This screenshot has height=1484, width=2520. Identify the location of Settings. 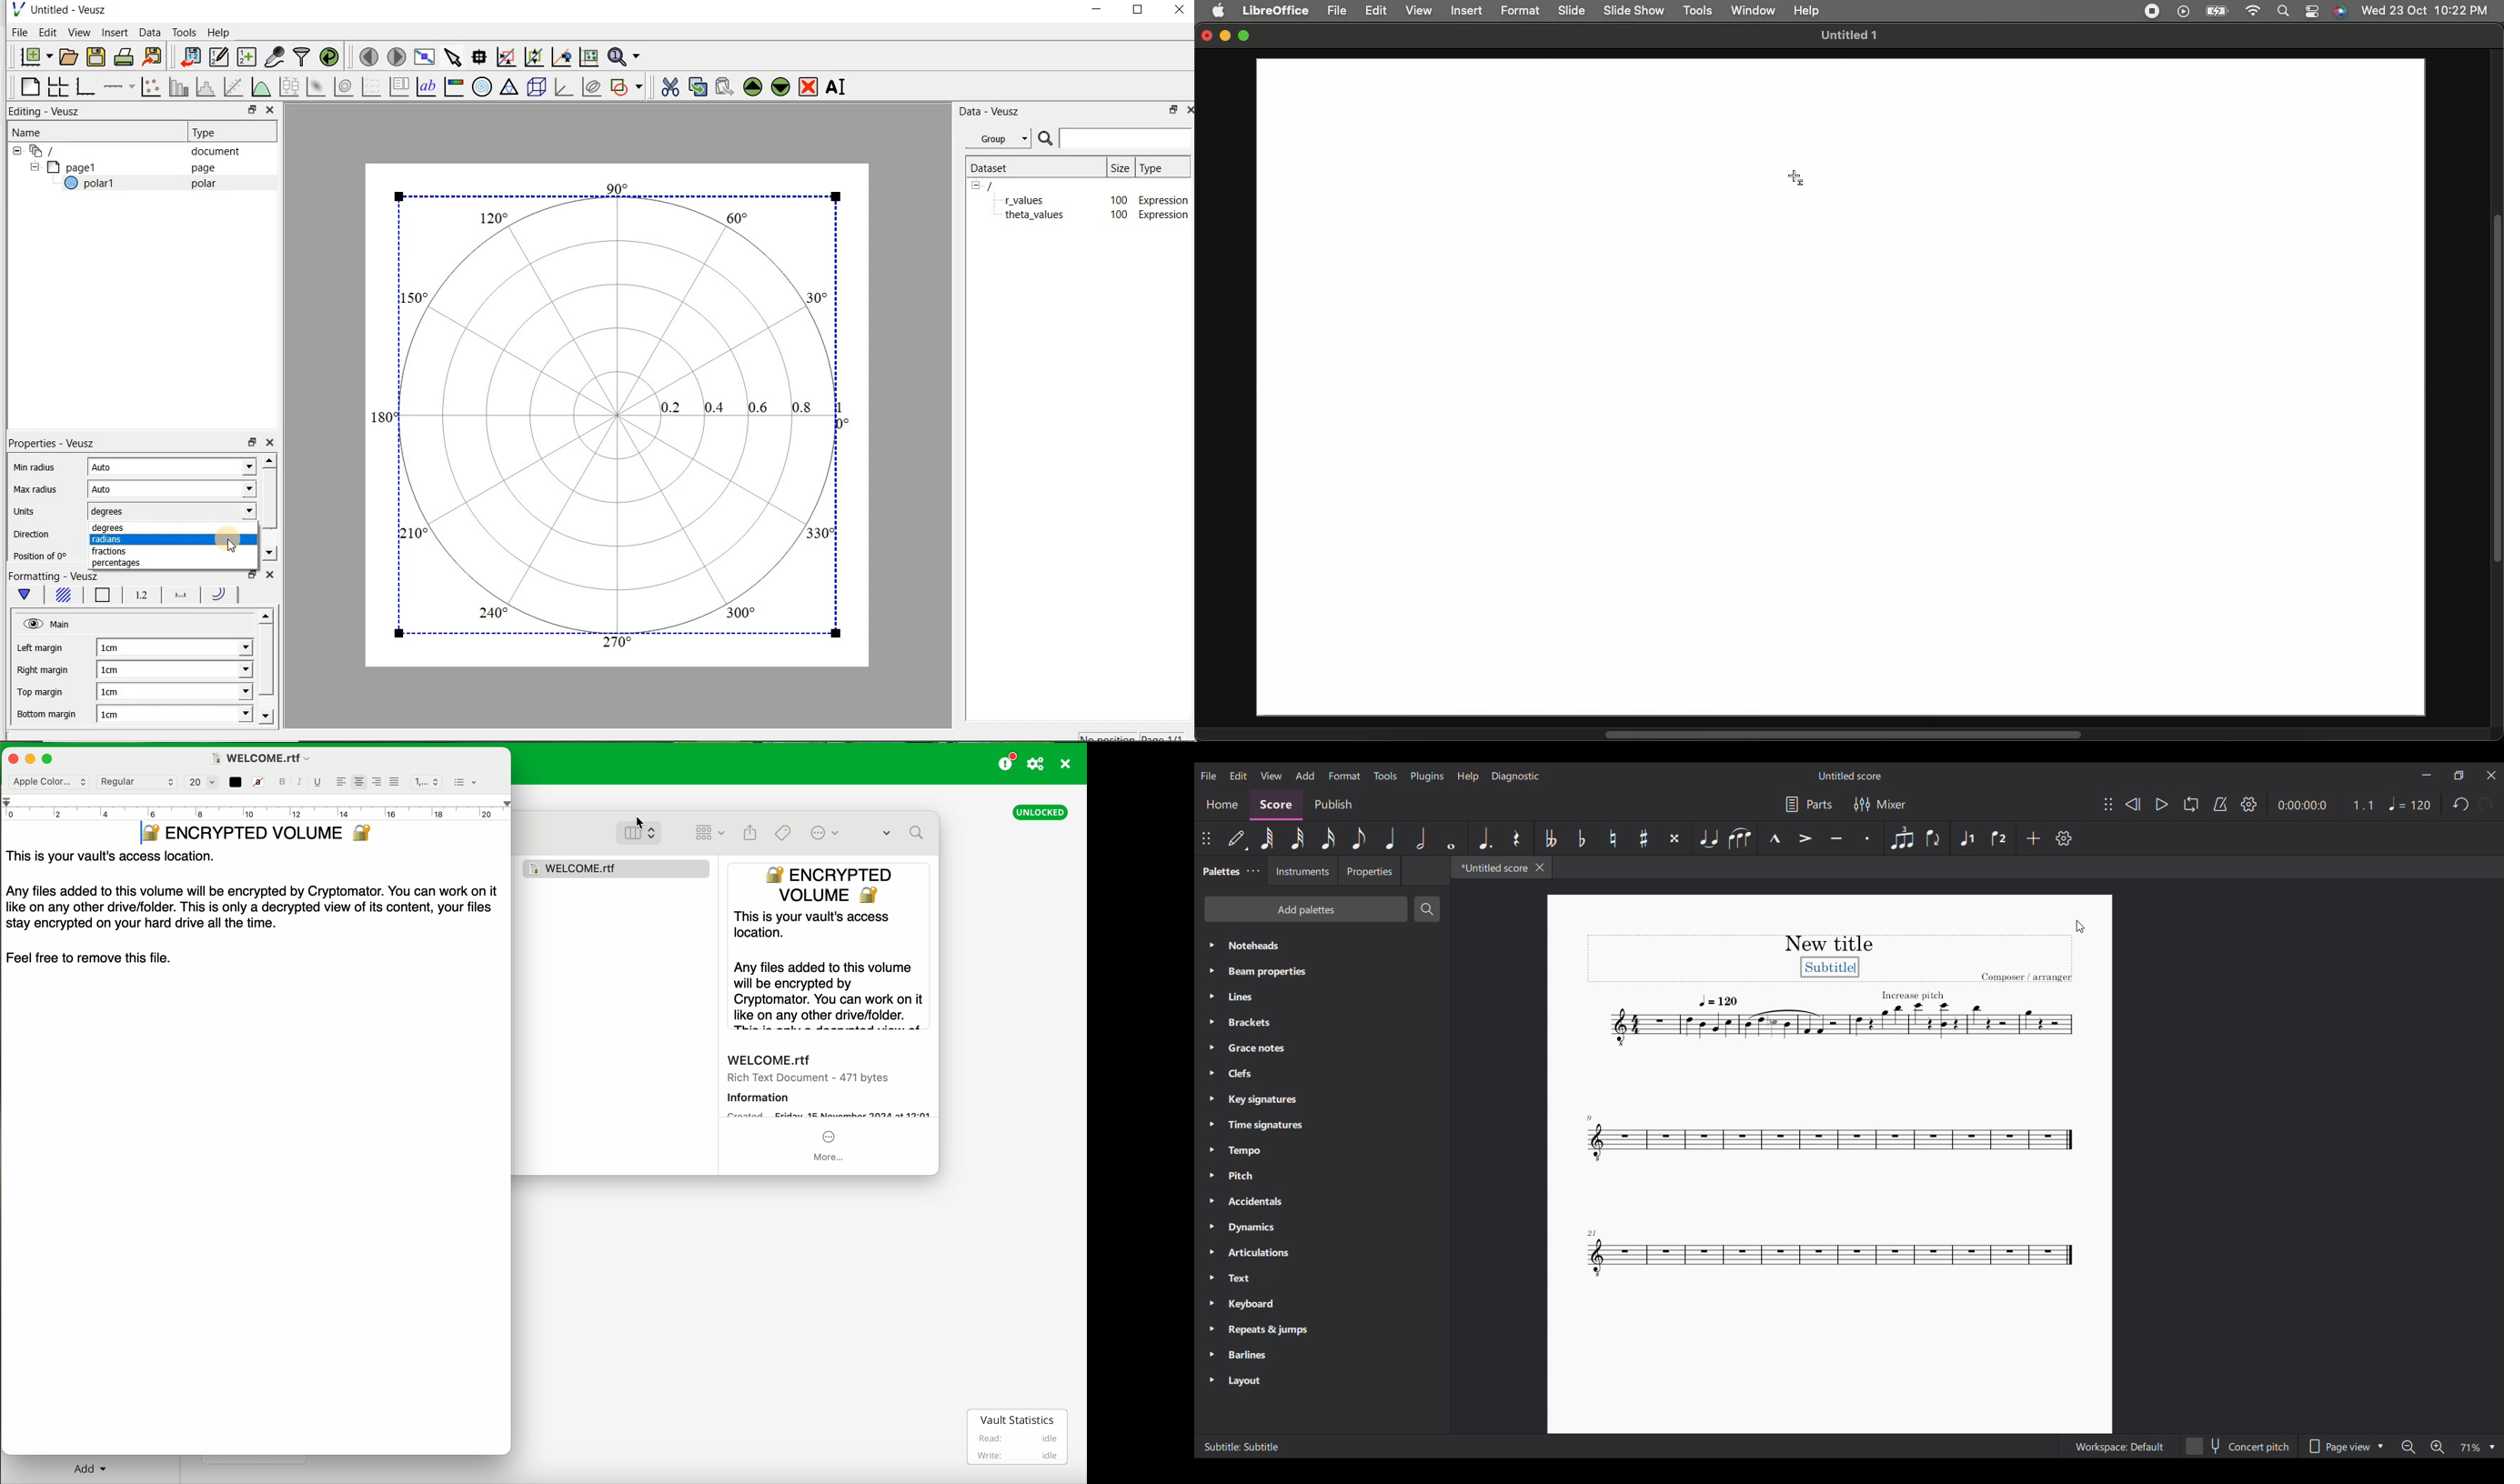
(2249, 804).